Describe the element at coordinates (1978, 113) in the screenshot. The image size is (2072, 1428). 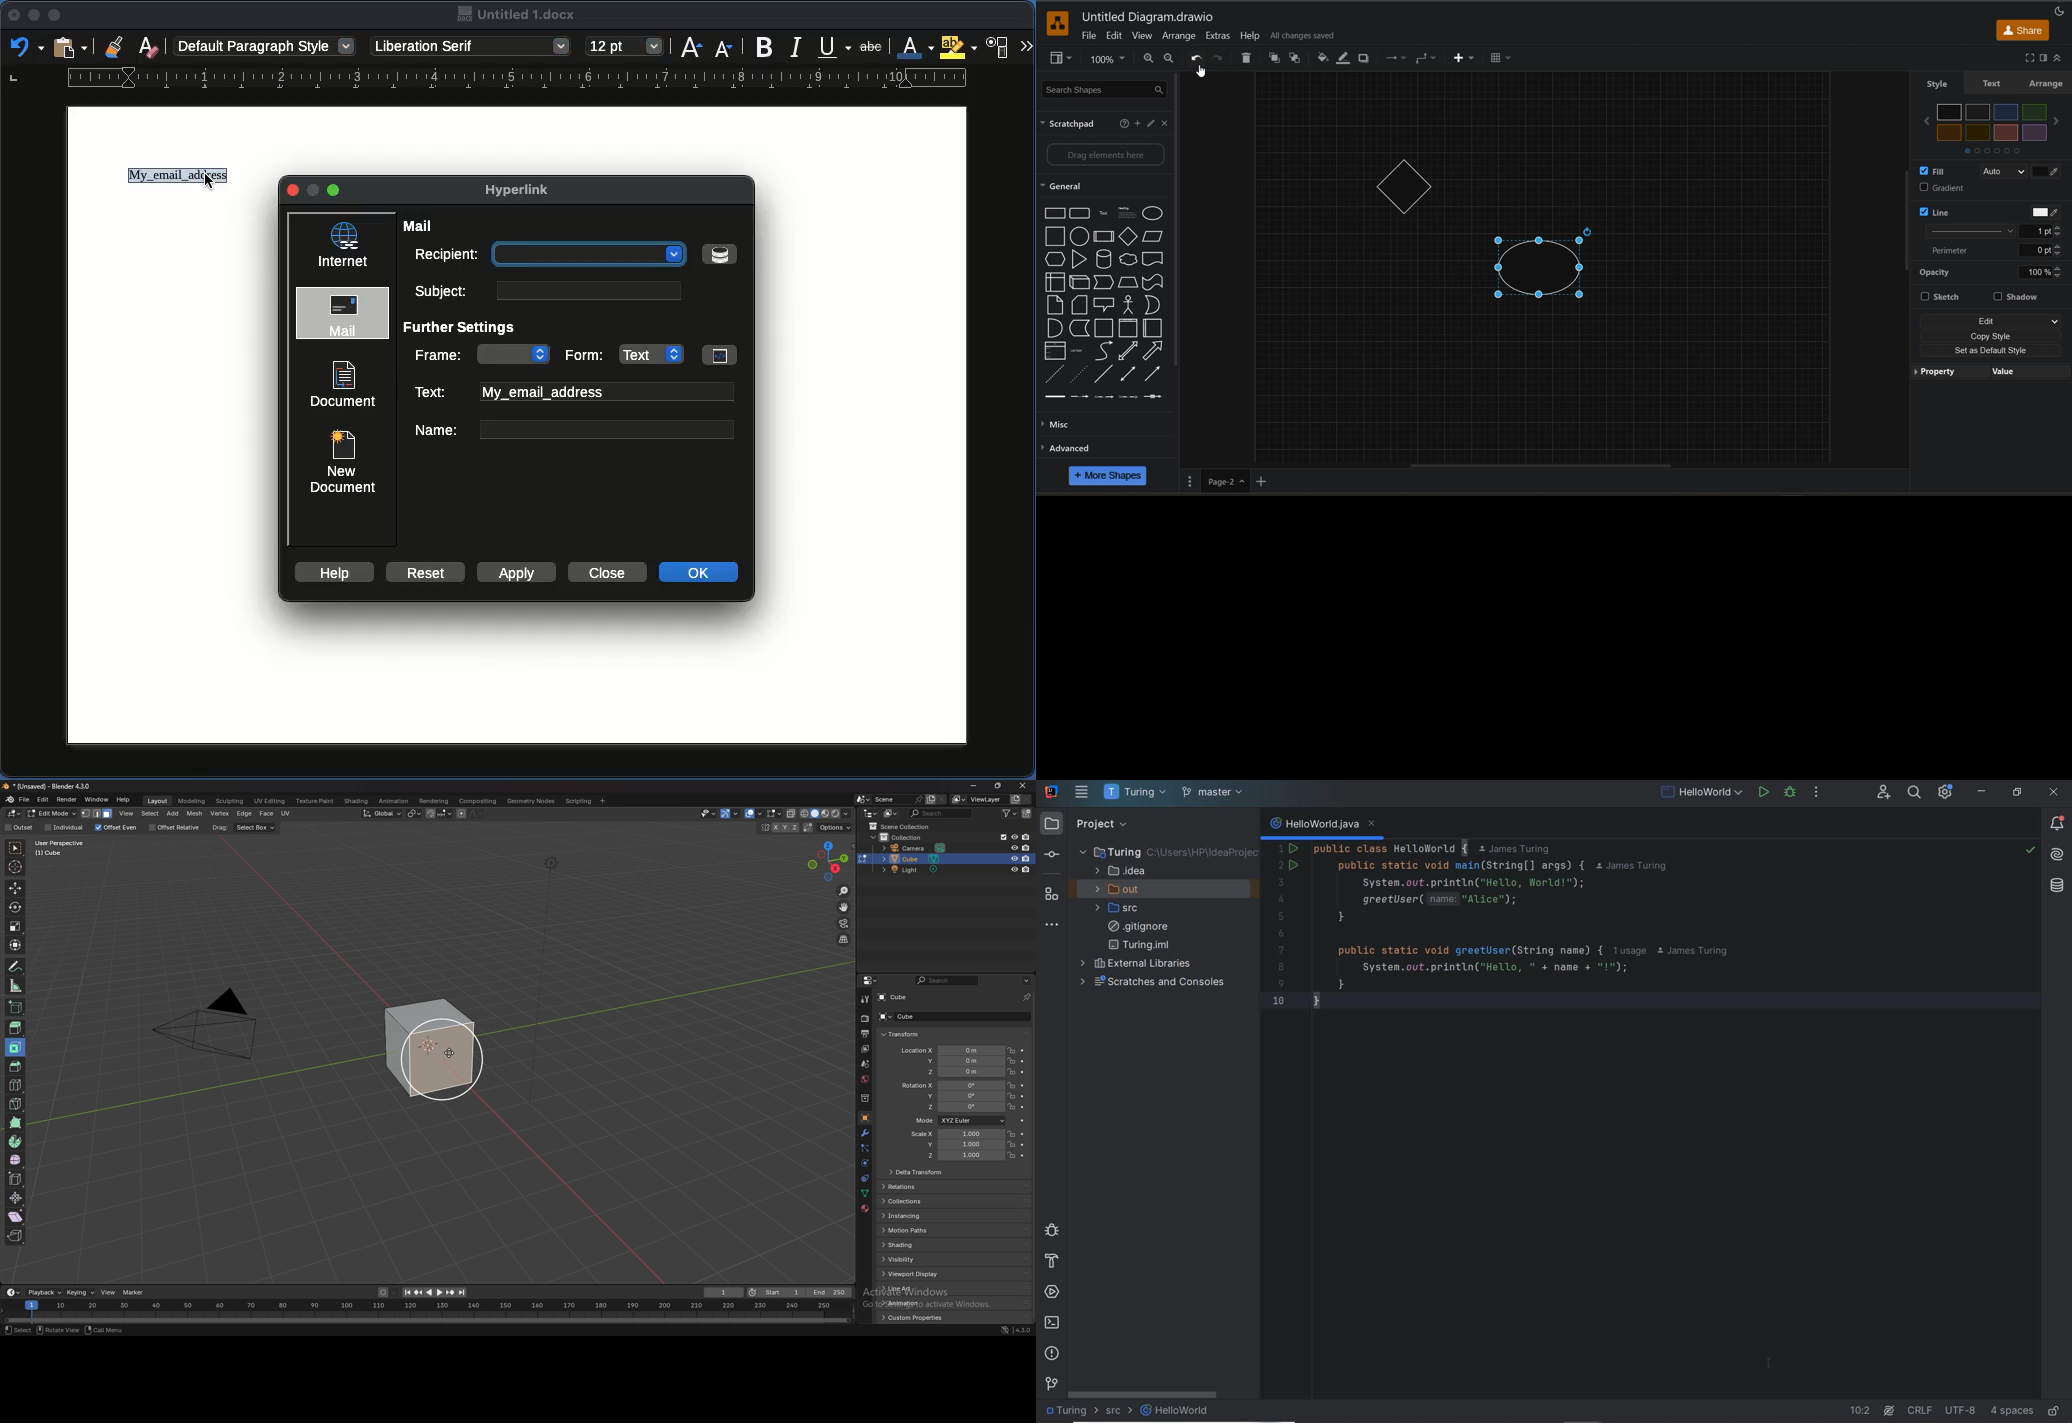
I see `Color 2` at that location.